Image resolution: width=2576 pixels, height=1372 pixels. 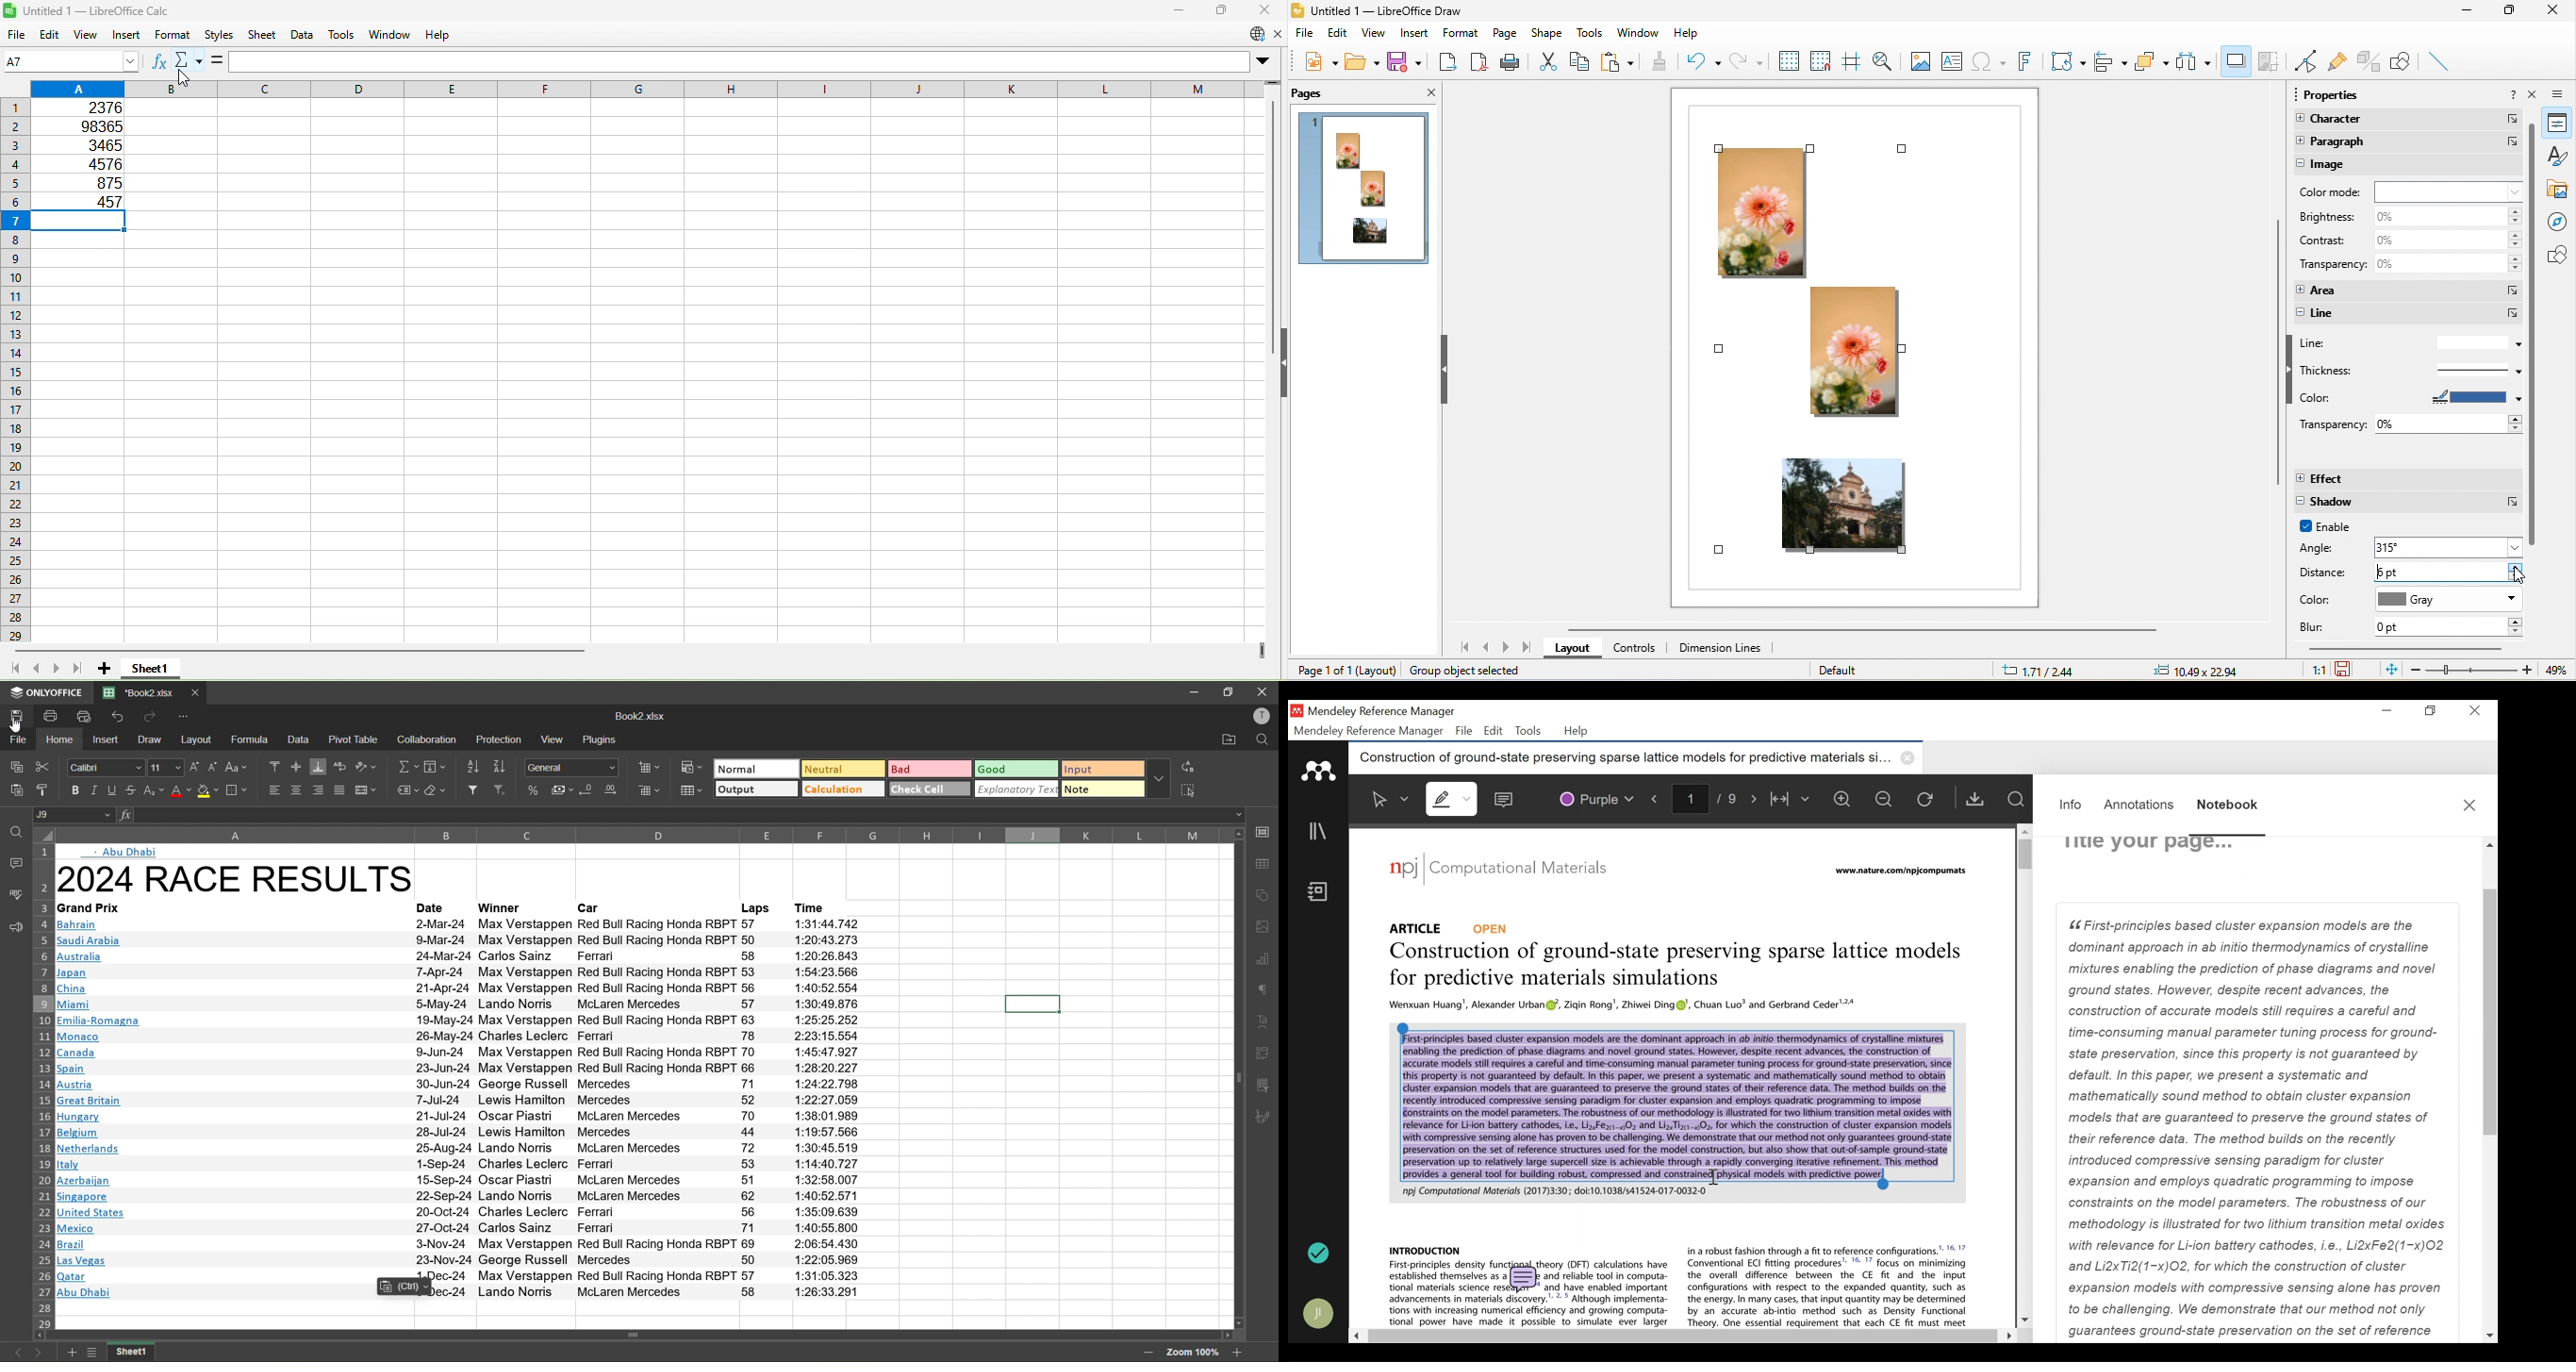 I want to click on page number/total number of pages, so click(x=1709, y=798).